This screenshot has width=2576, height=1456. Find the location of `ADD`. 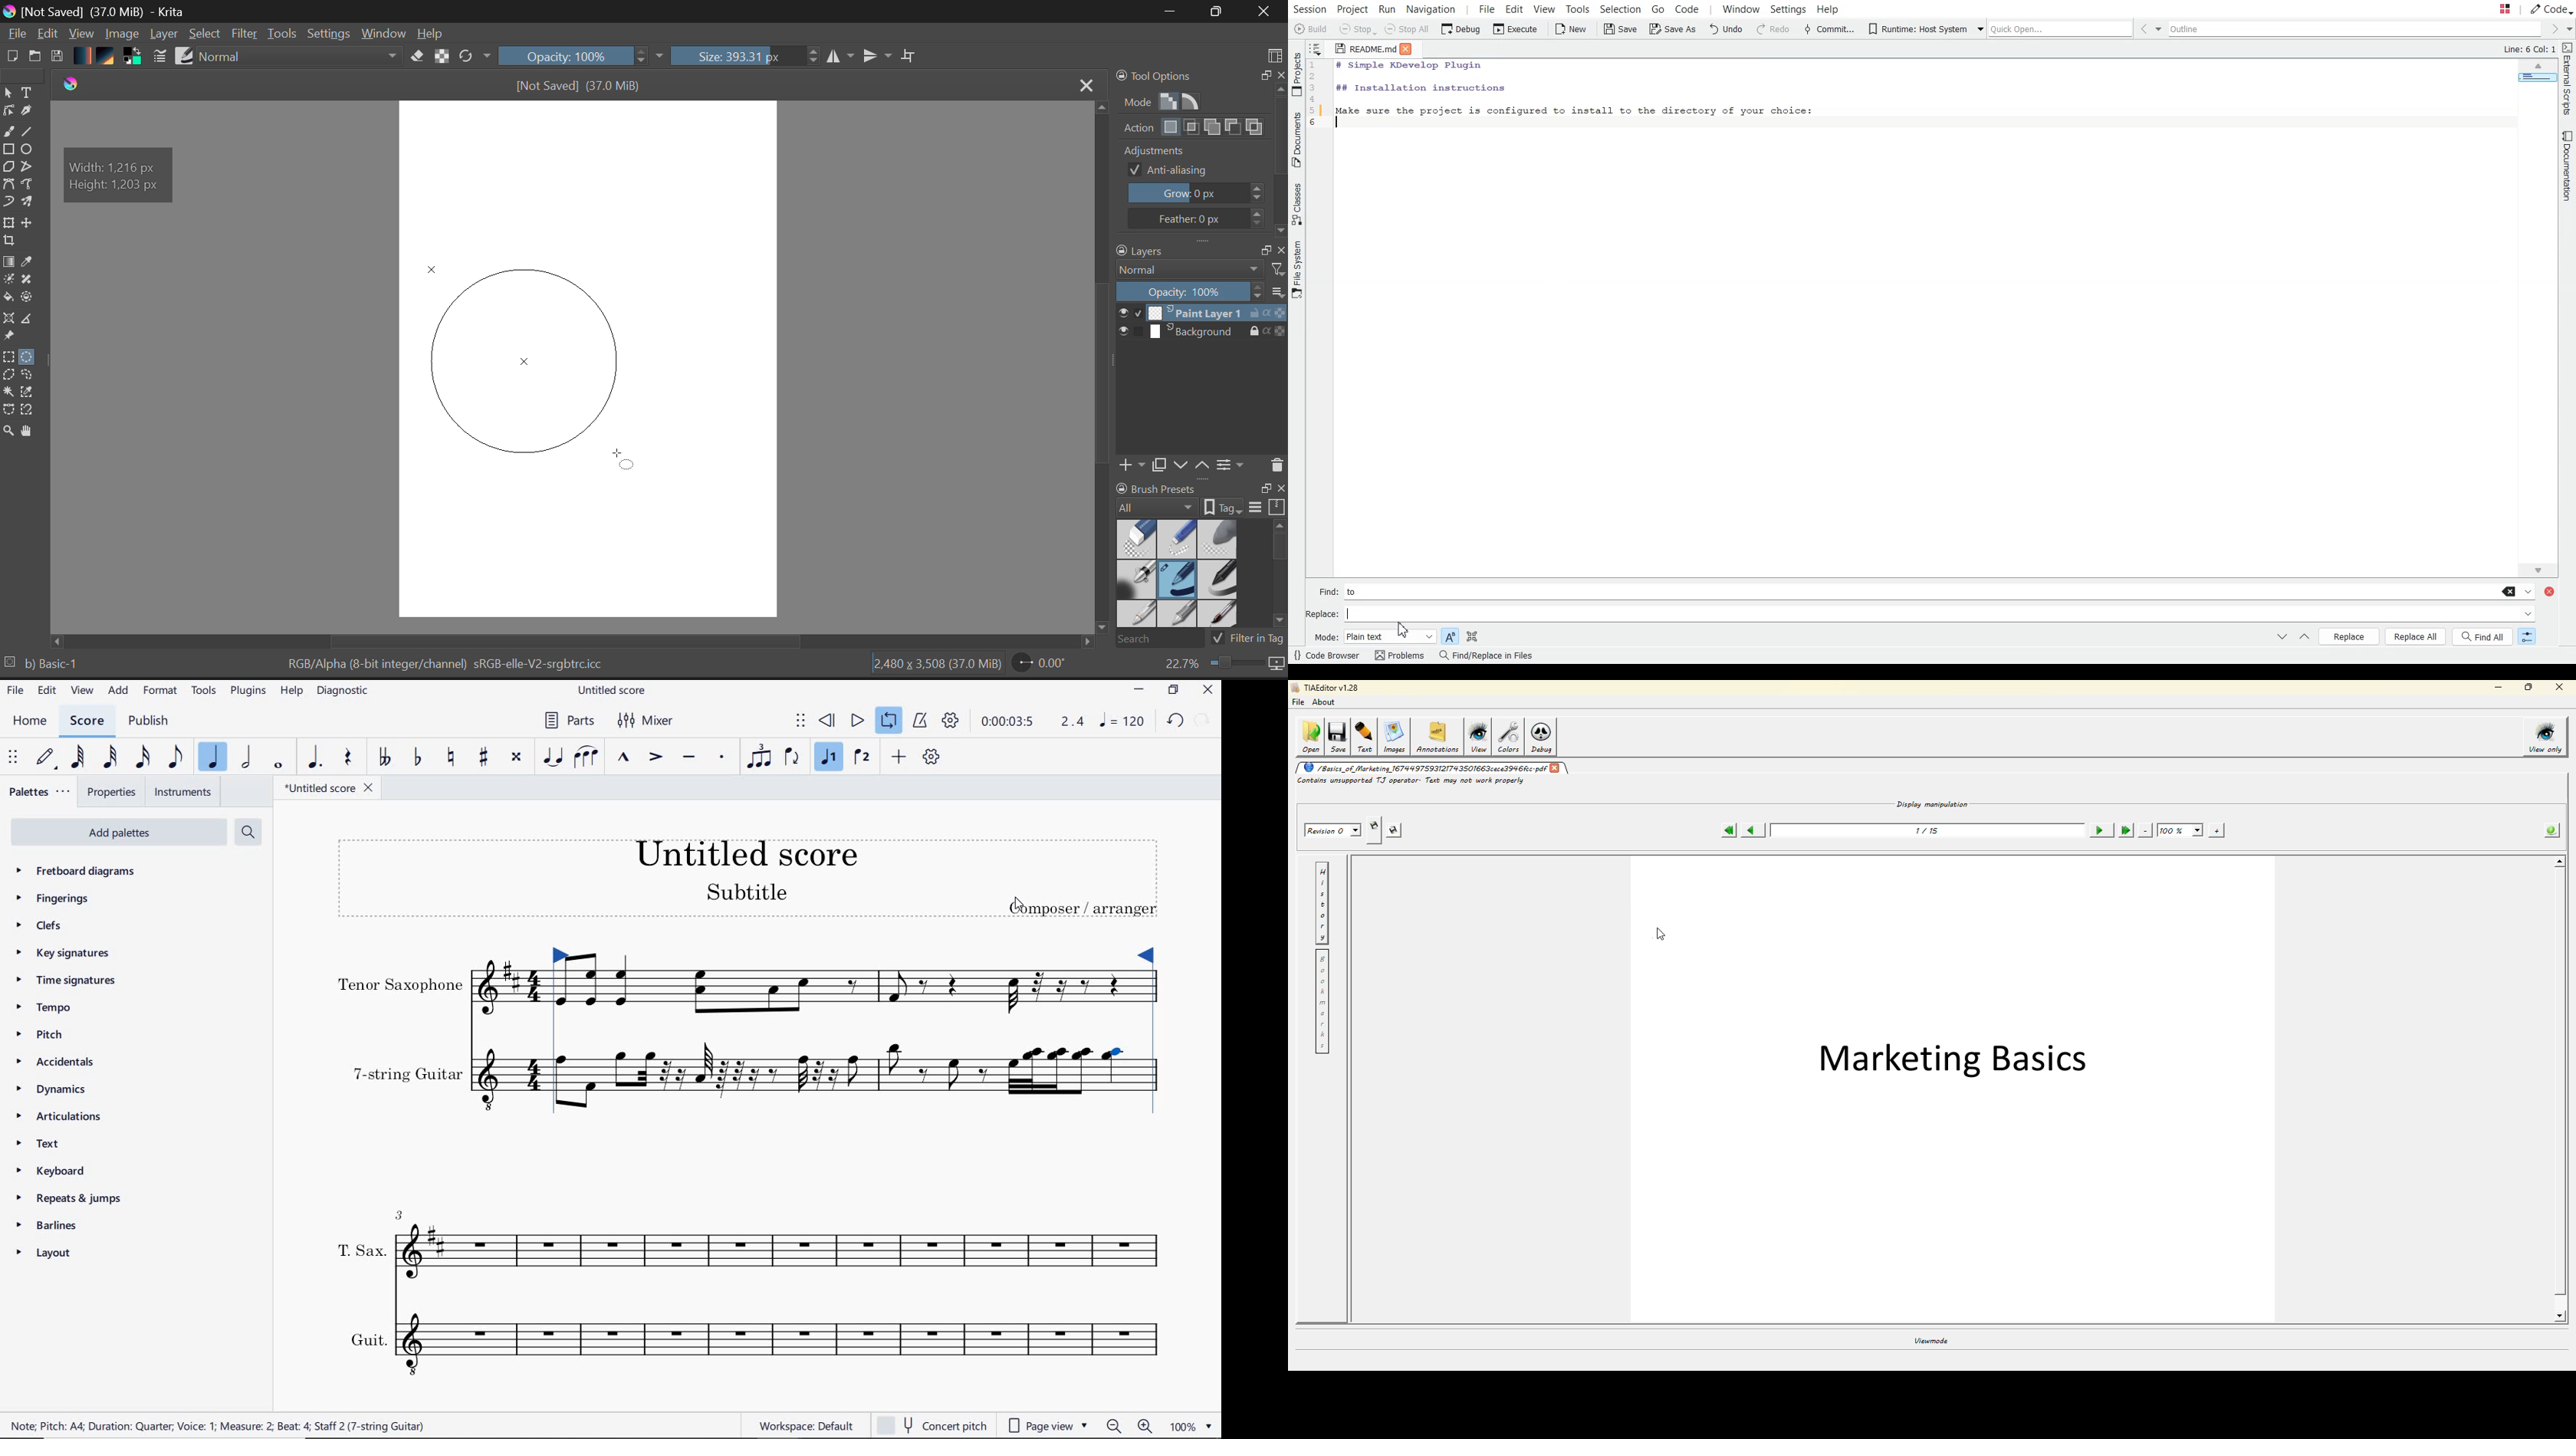

ADD is located at coordinates (119, 689).